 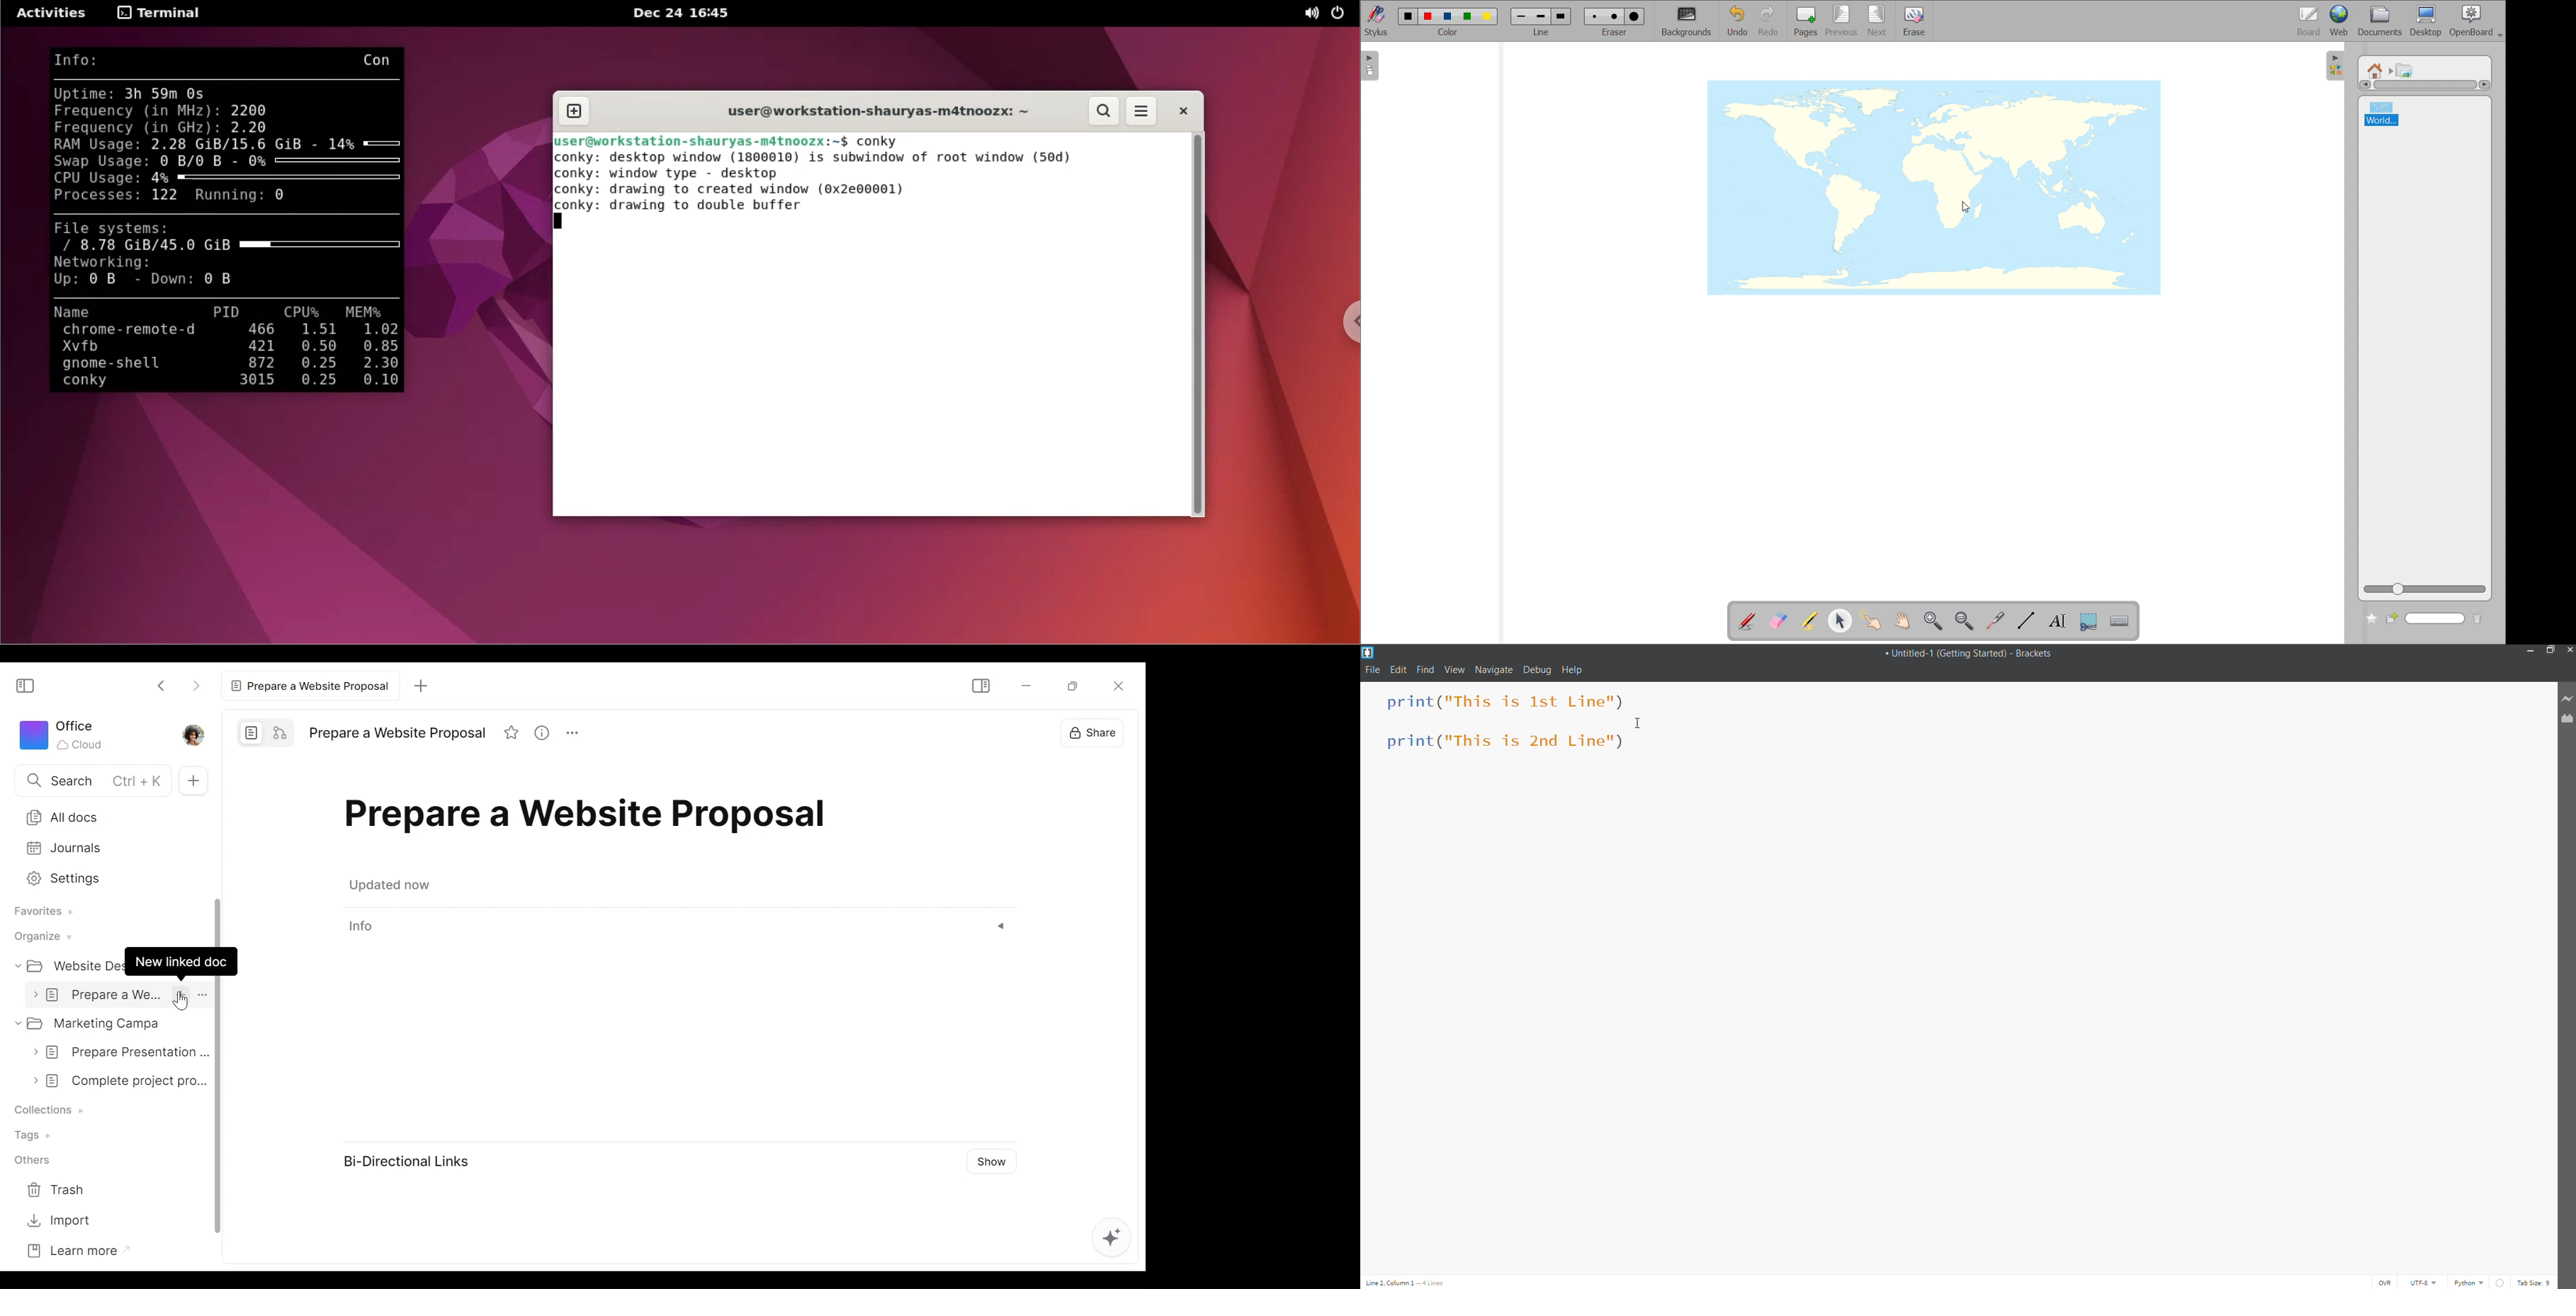 I want to click on View, so click(x=1454, y=670).